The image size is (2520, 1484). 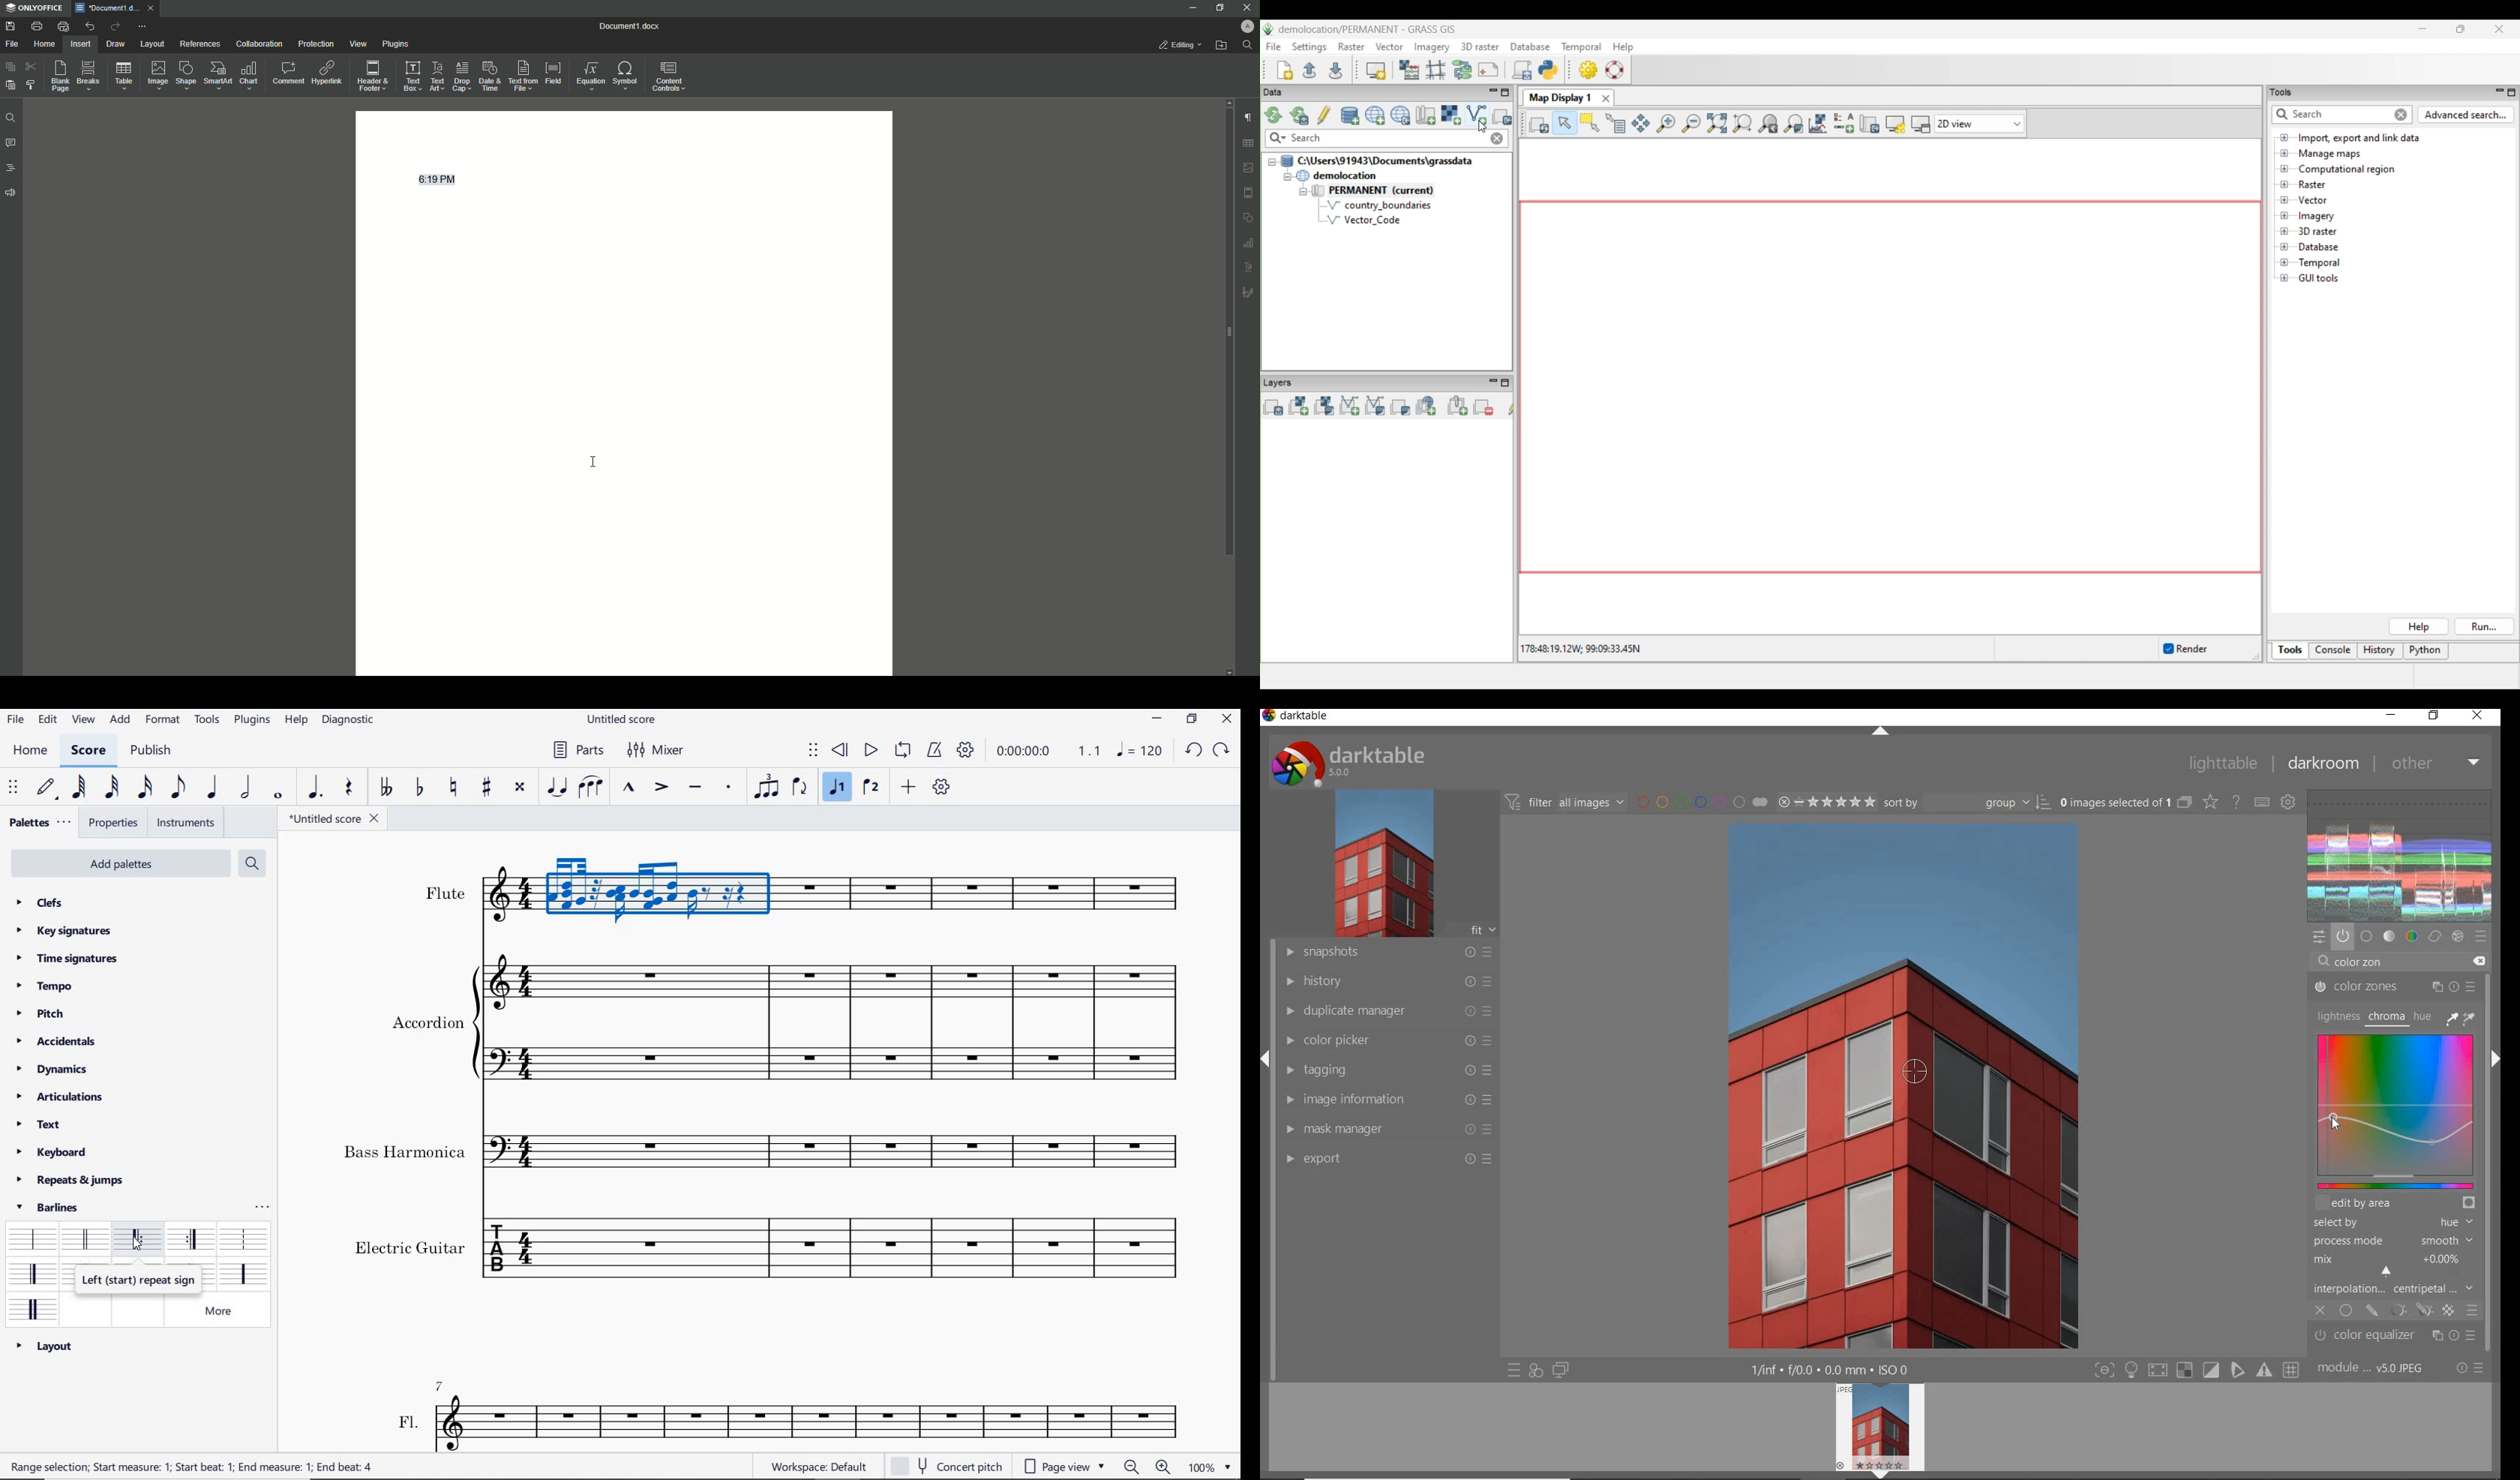 I want to click on quarter note, so click(x=212, y=788).